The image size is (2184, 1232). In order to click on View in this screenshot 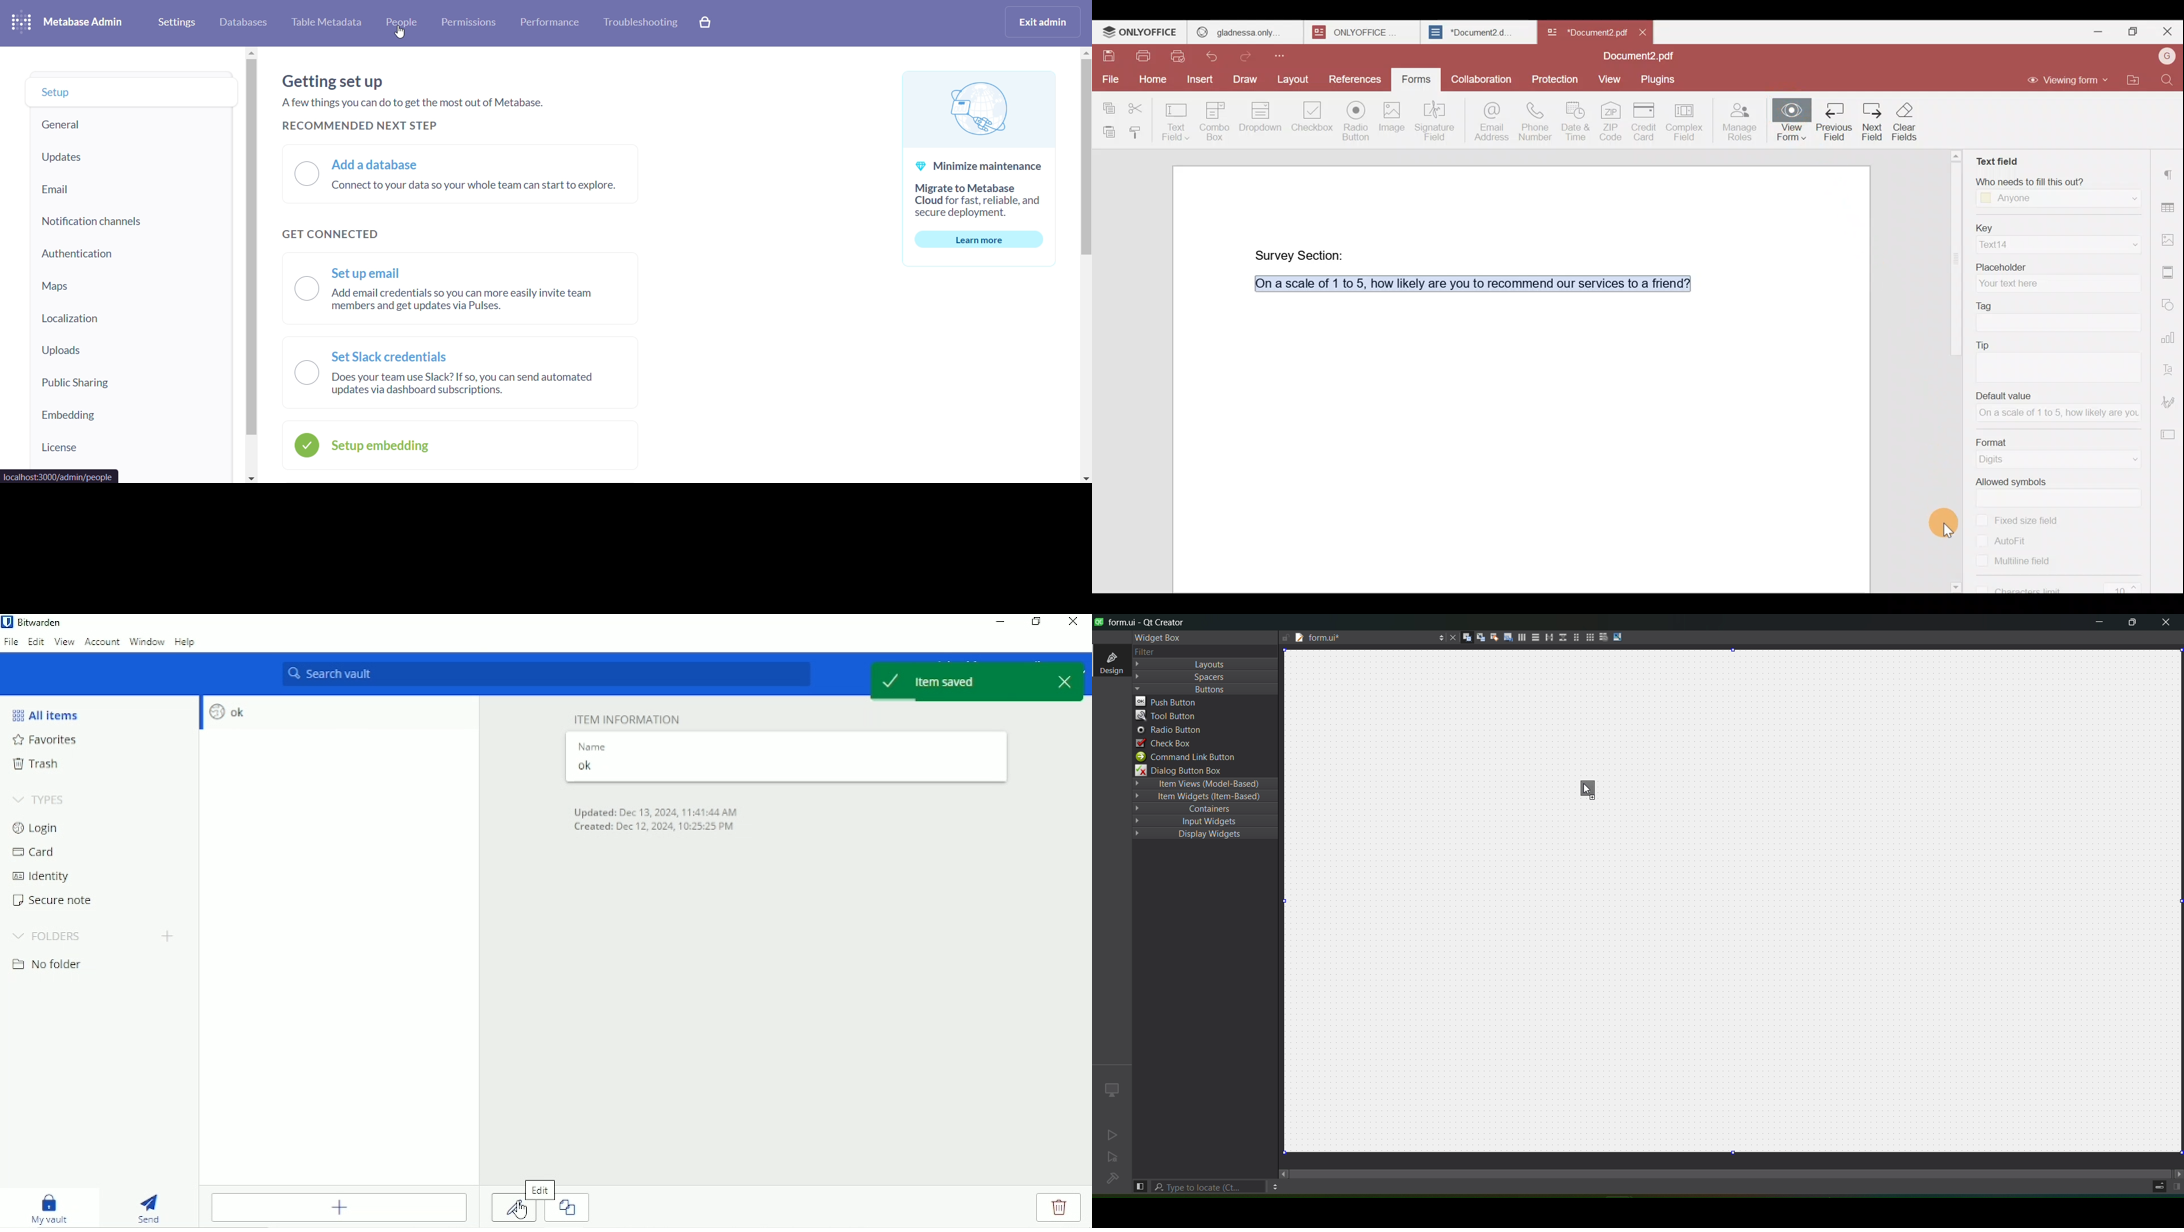, I will do `click(63, 643)`.